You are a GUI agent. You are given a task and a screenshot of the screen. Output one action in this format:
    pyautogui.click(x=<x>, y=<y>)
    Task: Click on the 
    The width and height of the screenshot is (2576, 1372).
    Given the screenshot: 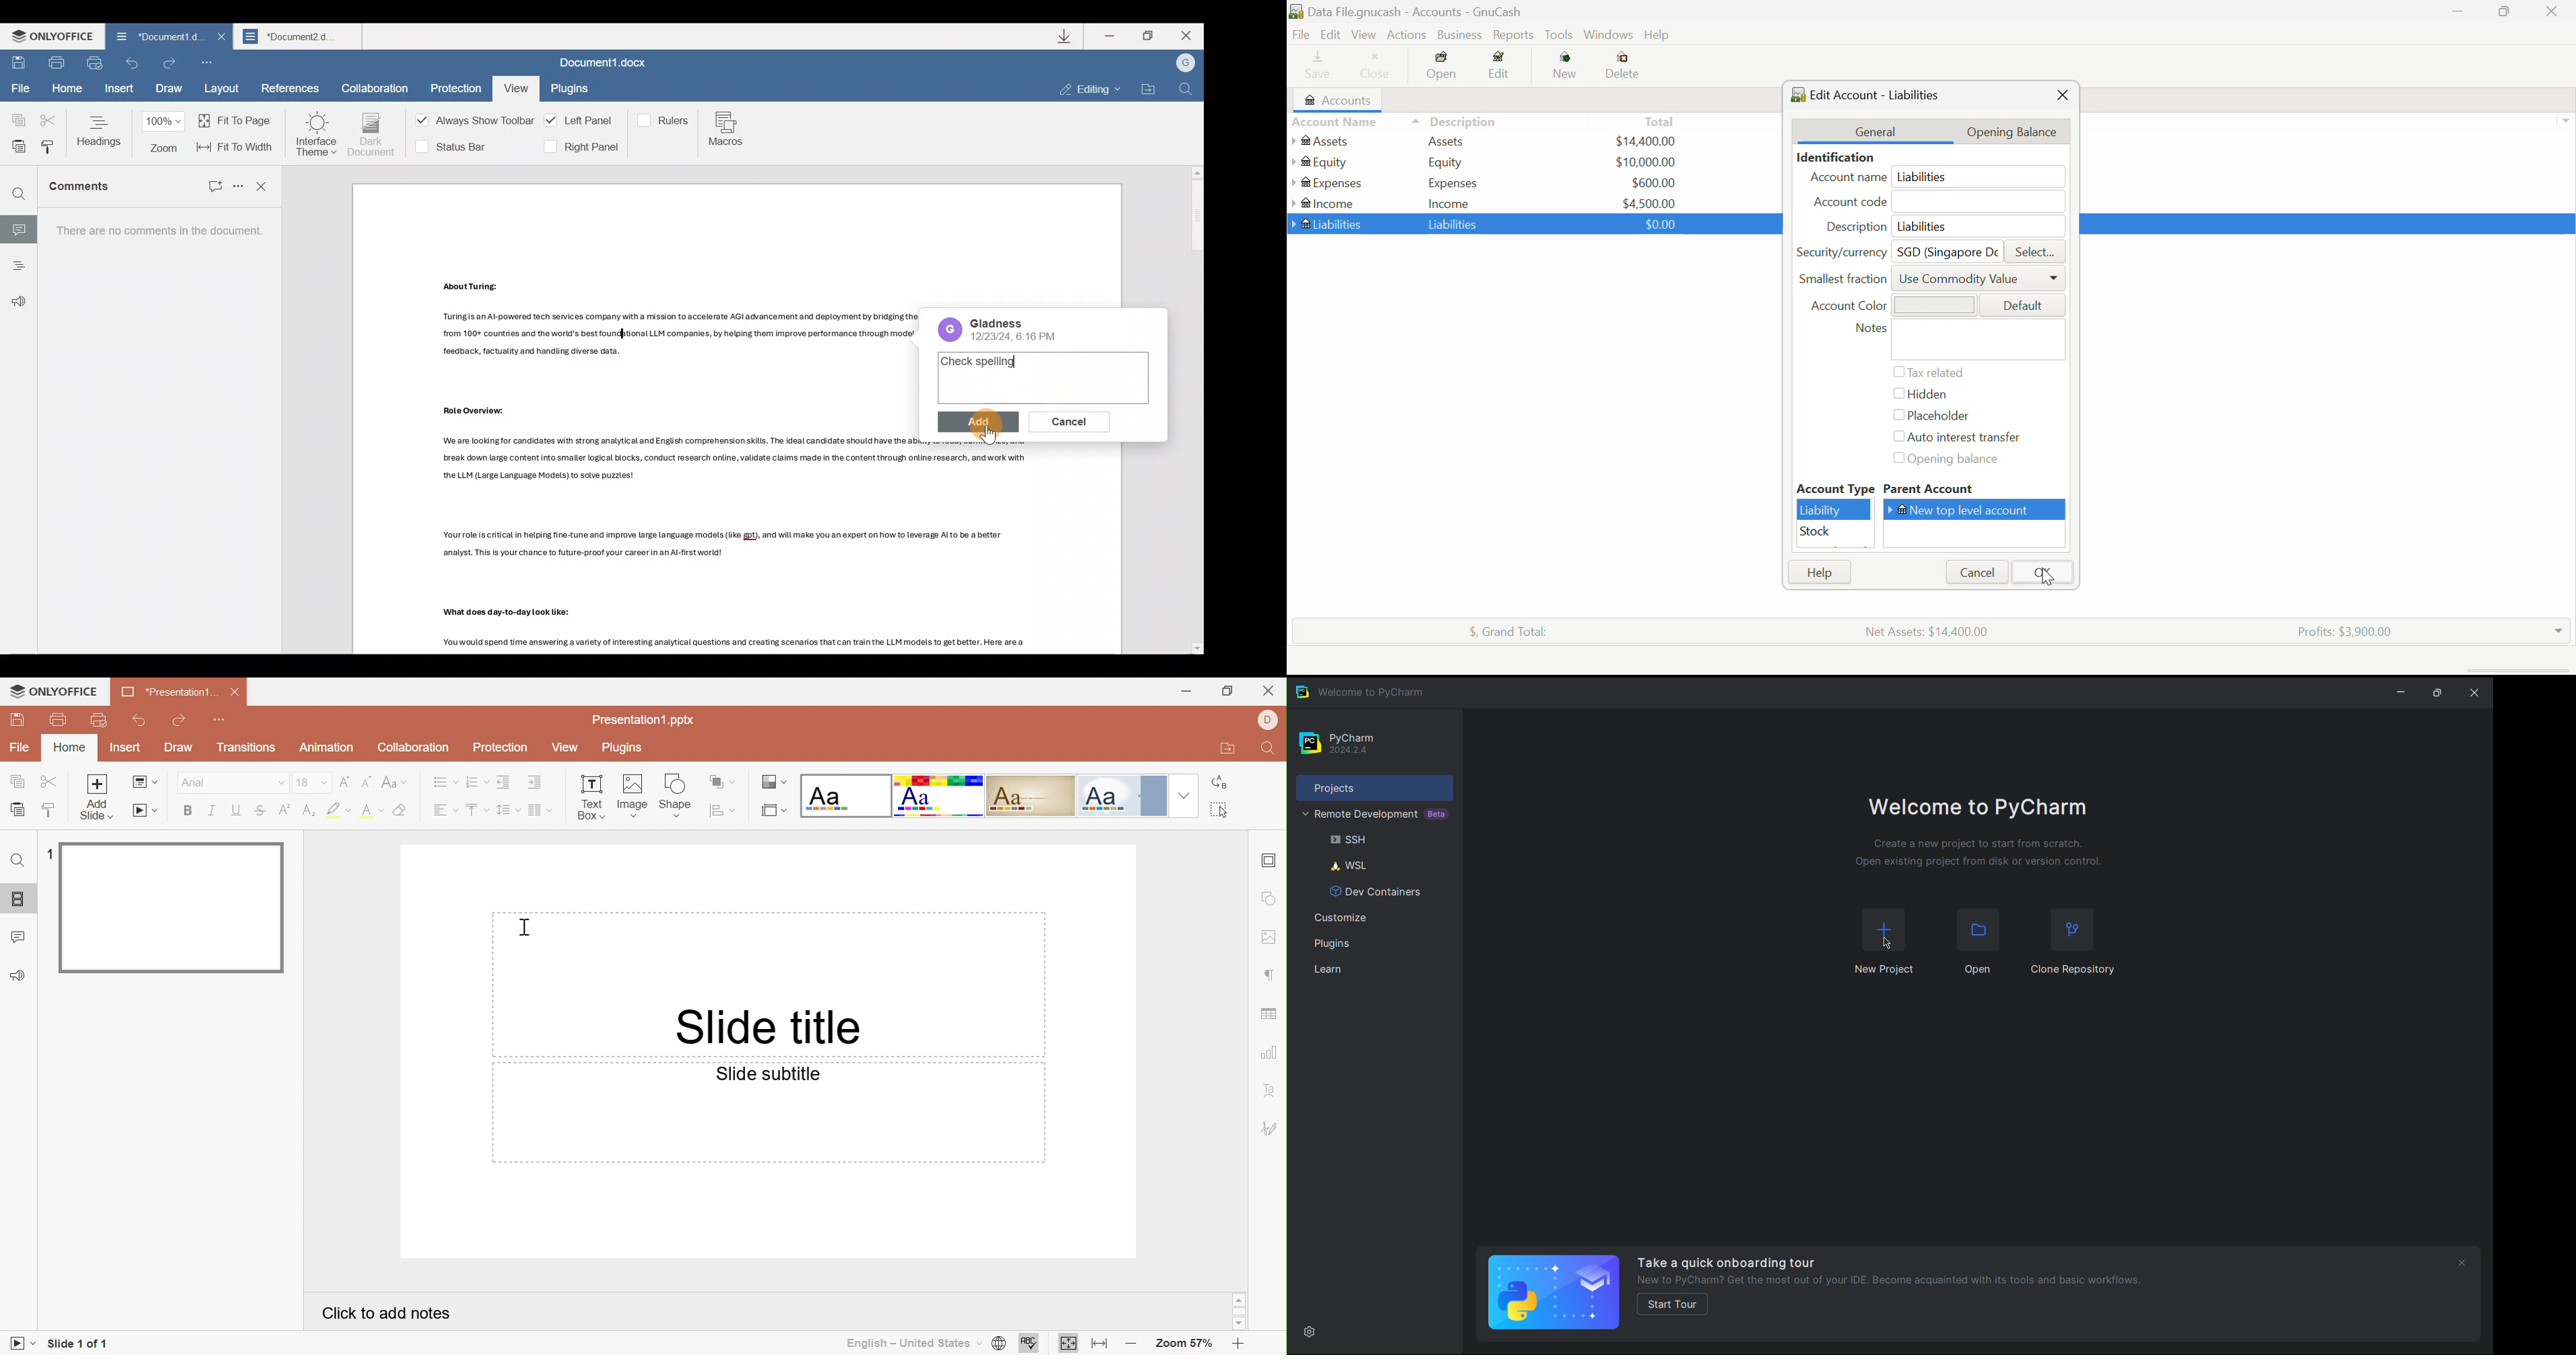 What is the action you would take?
    pyautogui.click(x=724, y=546)
    